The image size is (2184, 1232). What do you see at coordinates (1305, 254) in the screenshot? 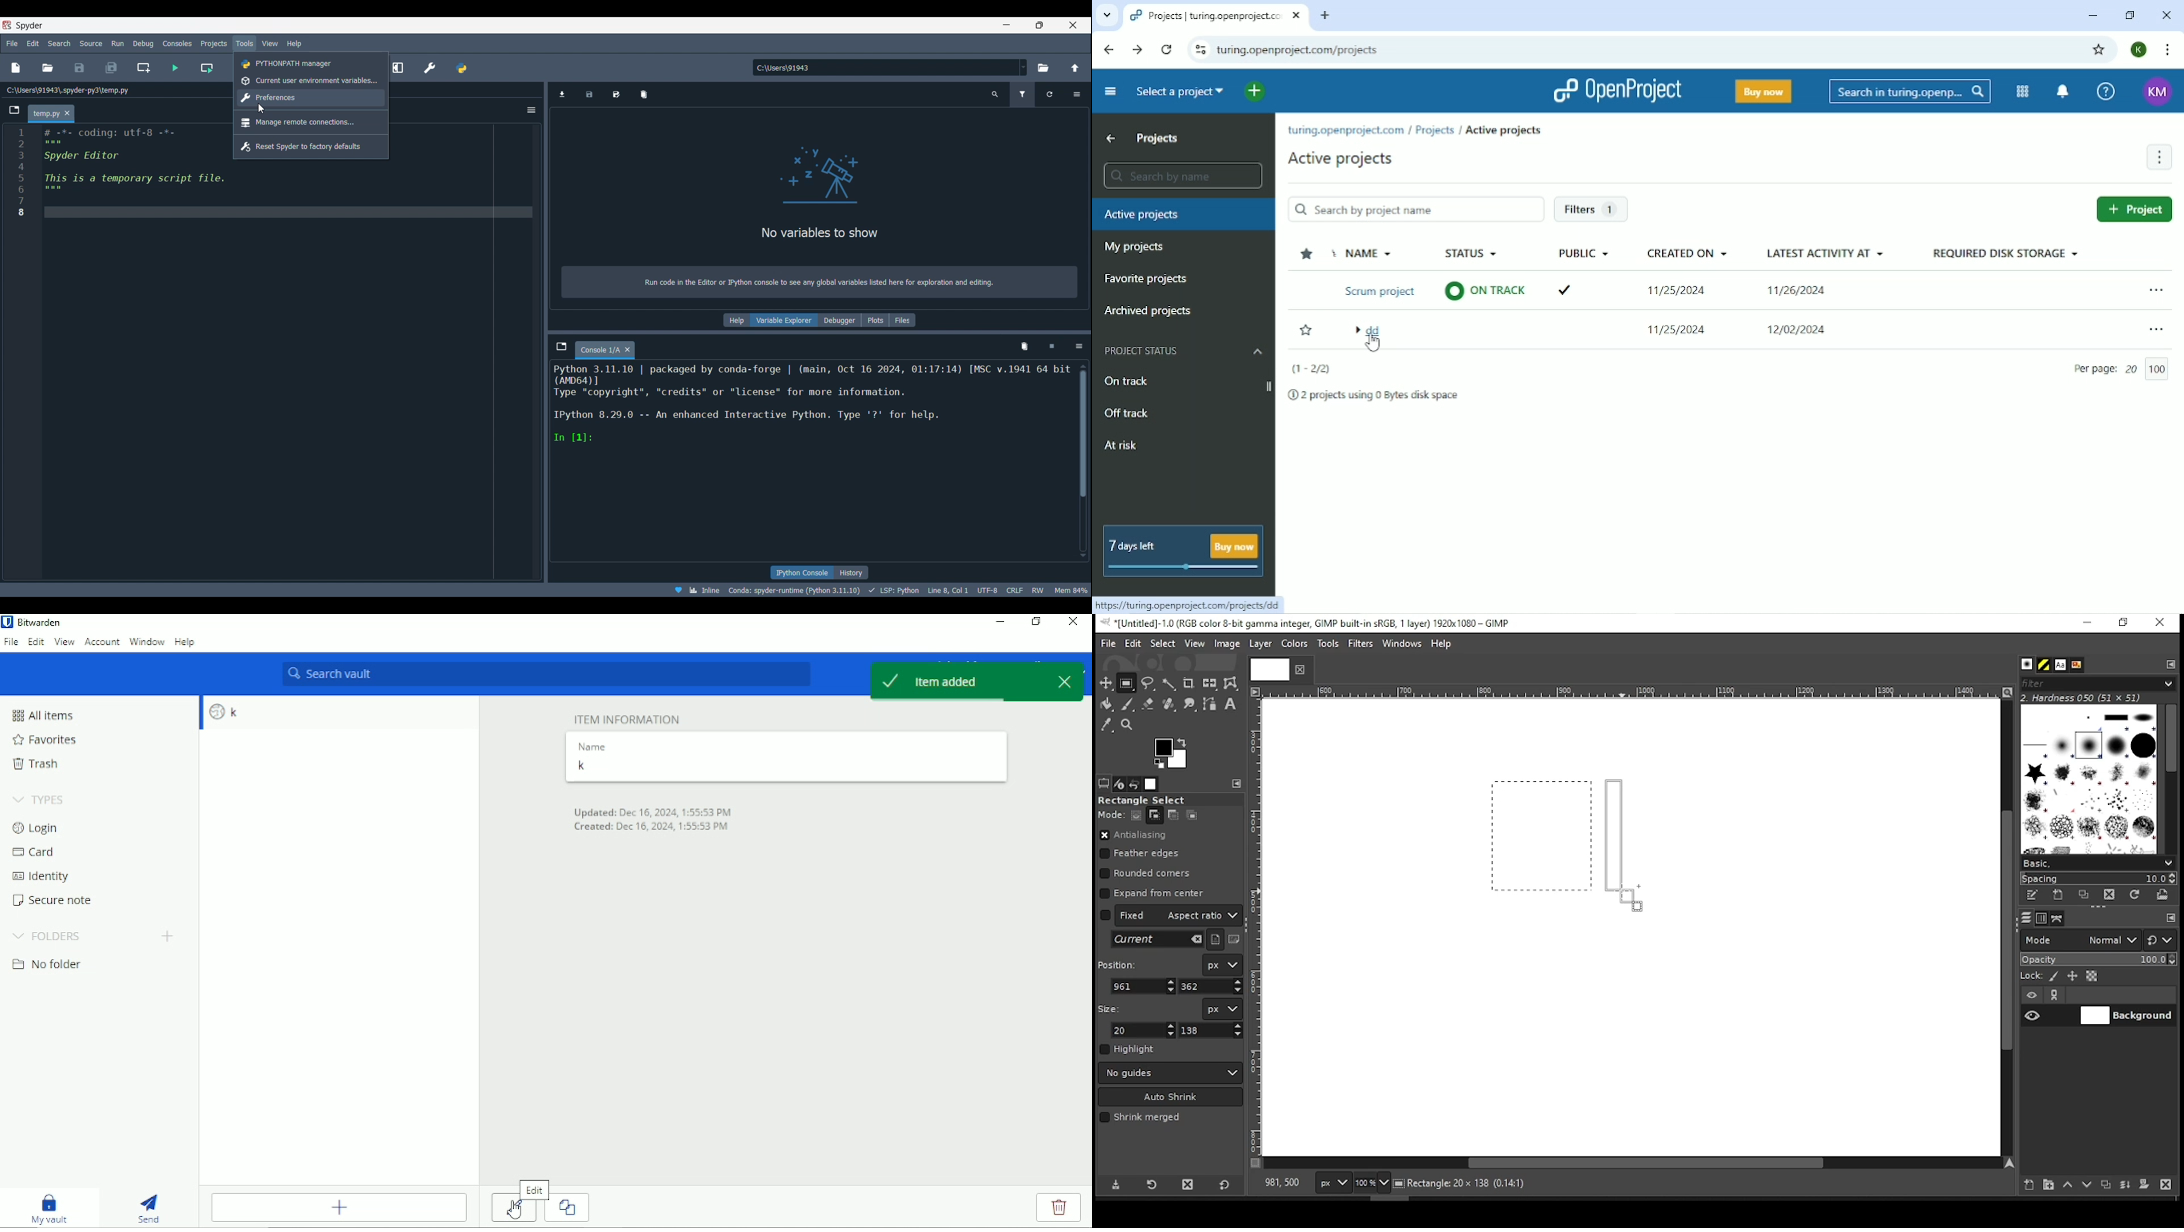
I see `Sort by favorites` at bounding box center [1305, 254].